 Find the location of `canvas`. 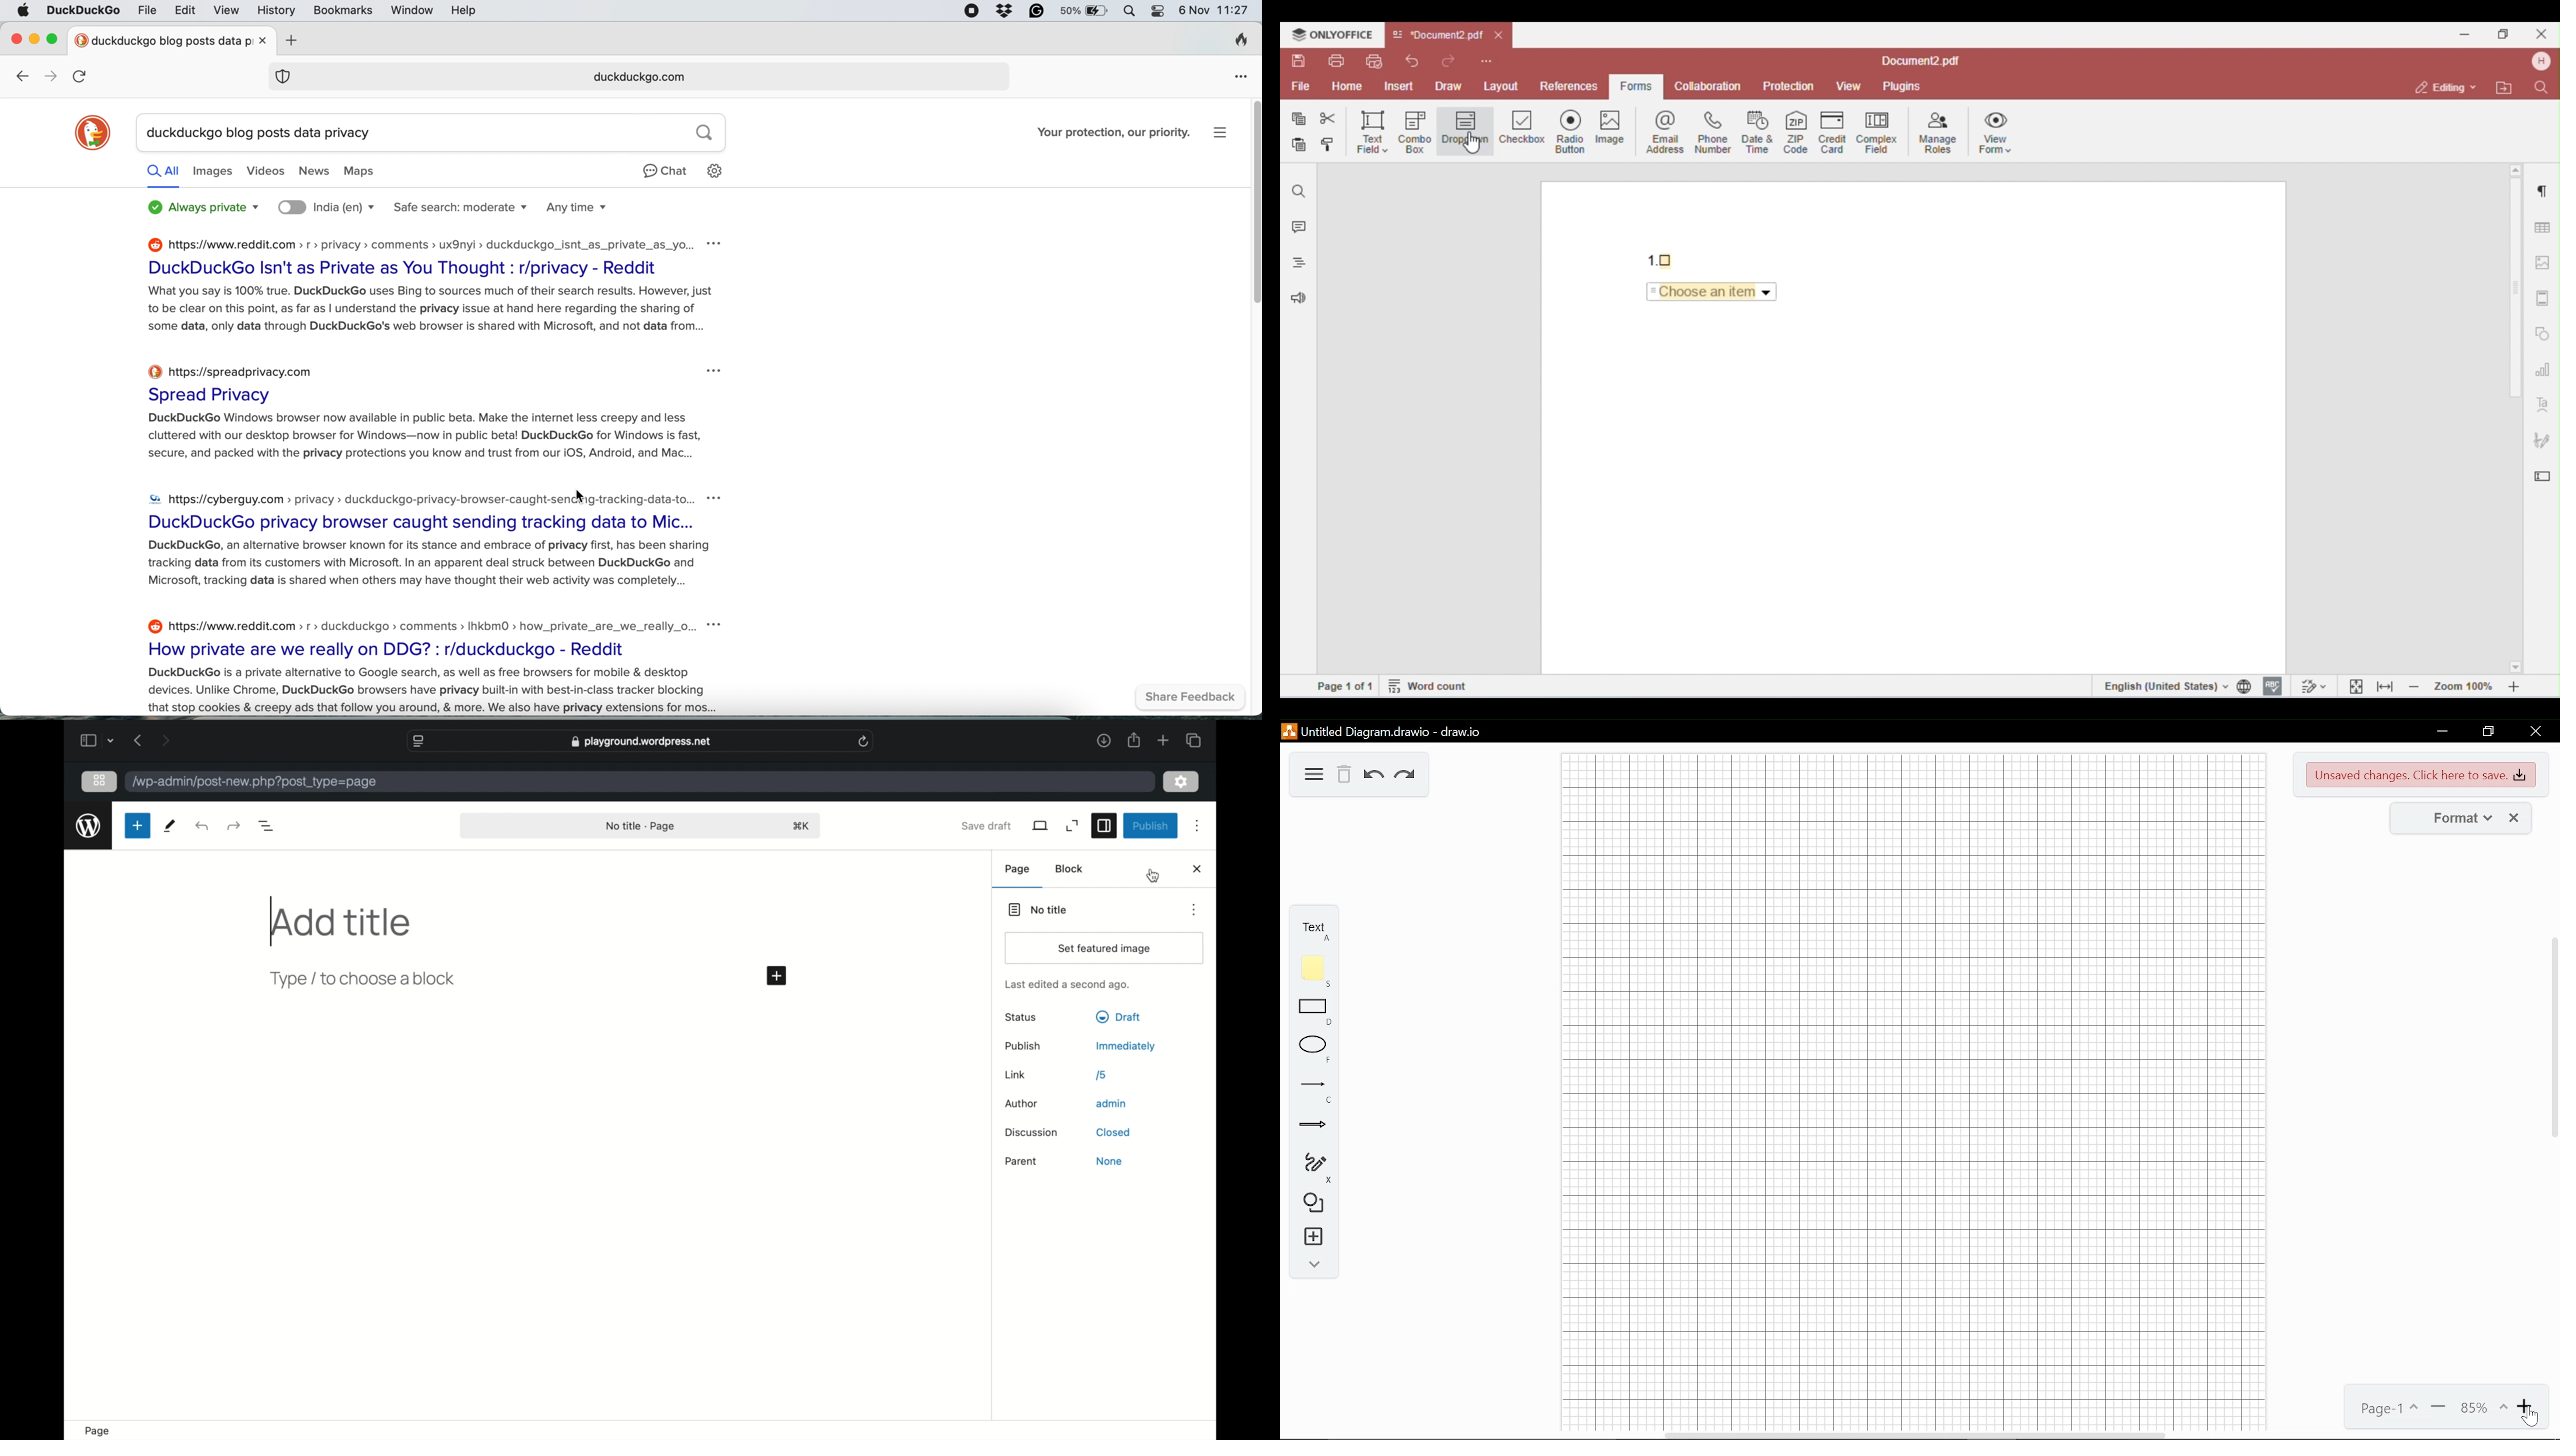

canvas is located at coordinates (1913, 1091).